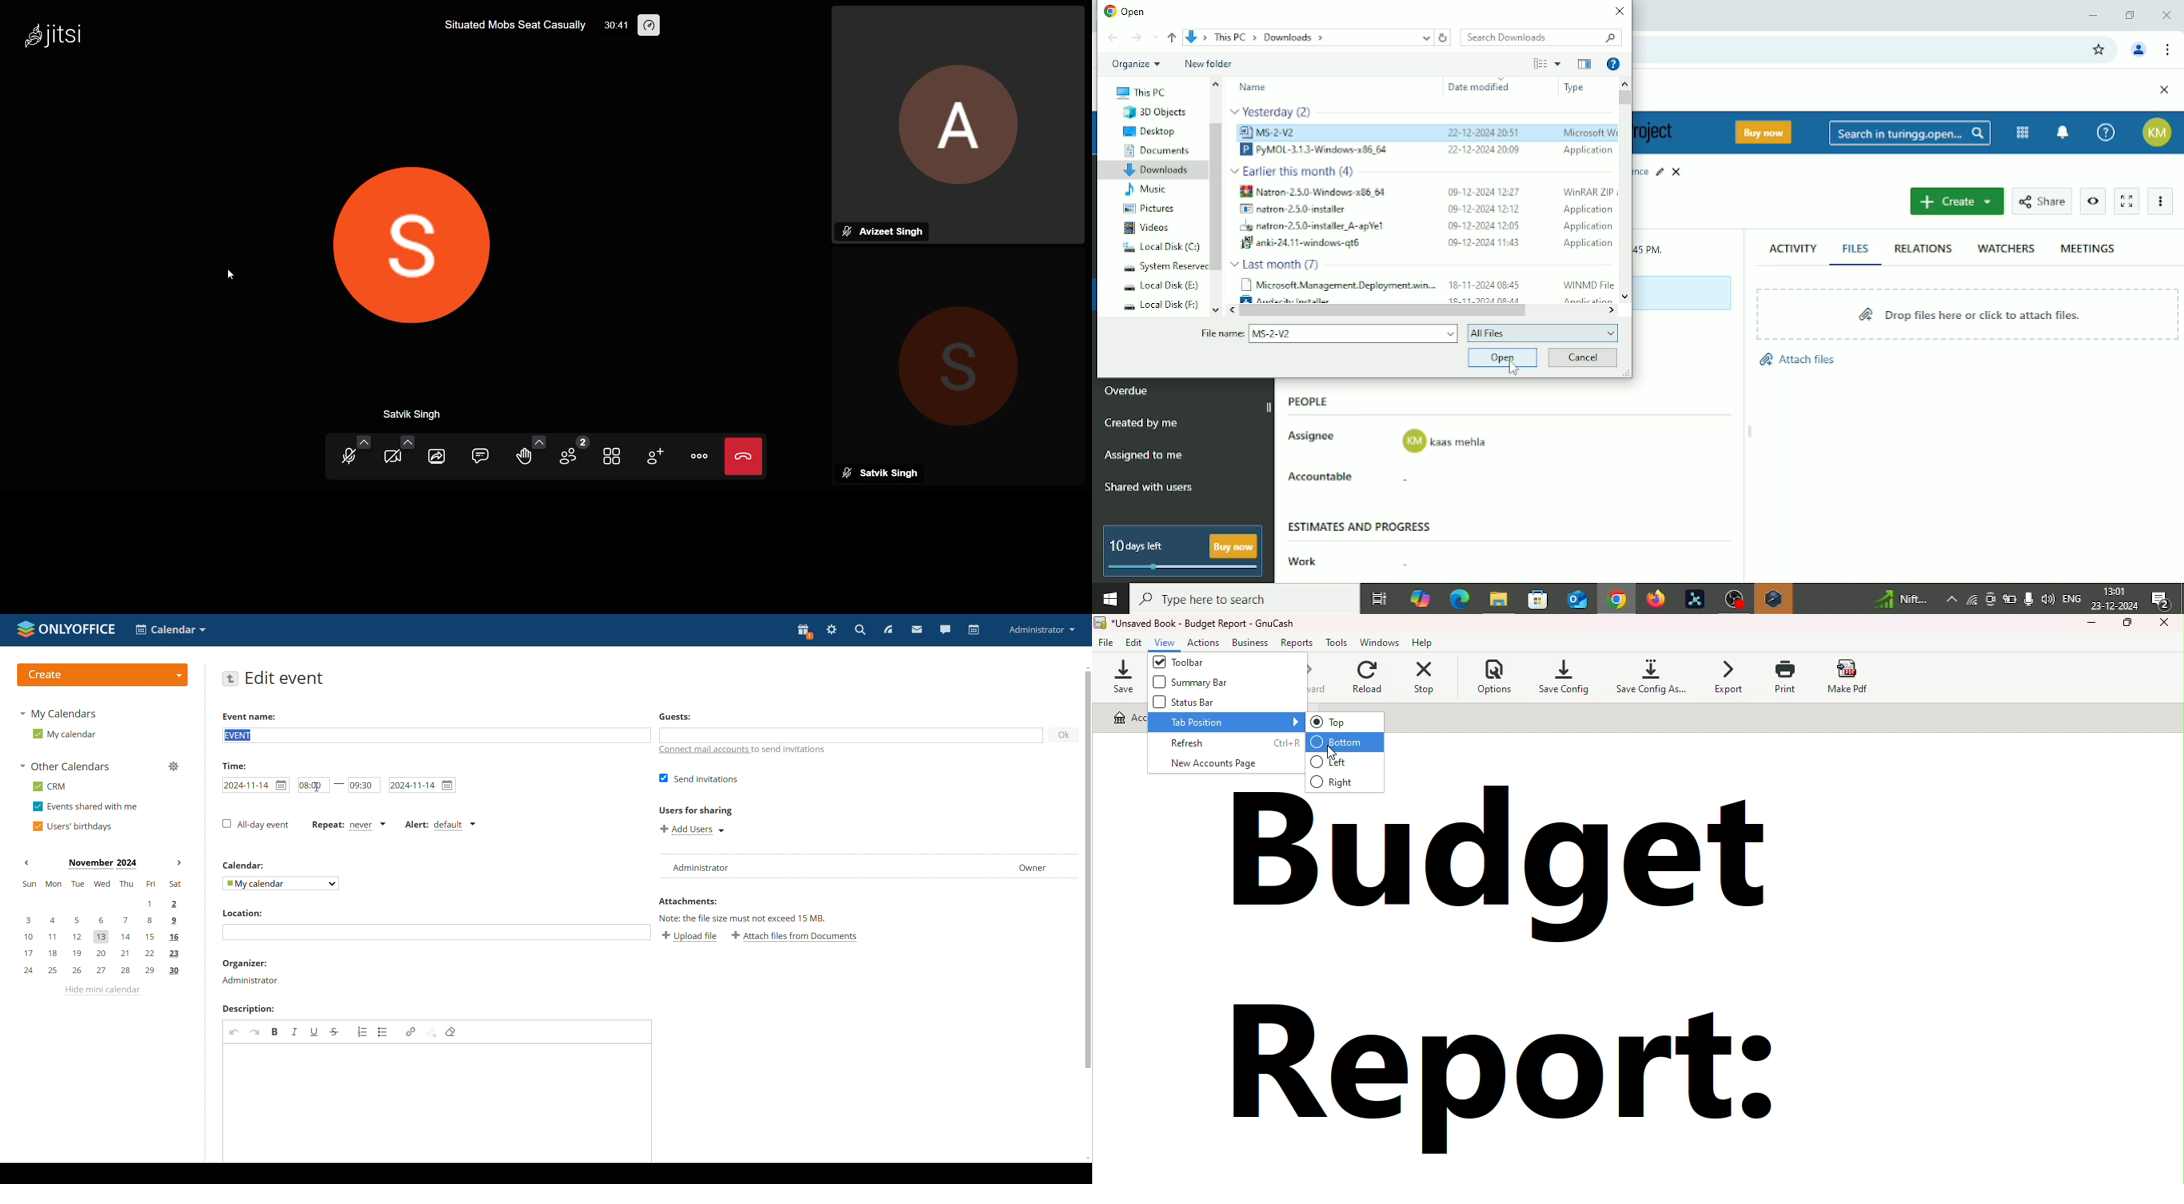 The width and height of the screenshot is (2184, 1204). Describe the element at coordinates (1338, 754) in the screenshot. I see `Cursor` at that location.